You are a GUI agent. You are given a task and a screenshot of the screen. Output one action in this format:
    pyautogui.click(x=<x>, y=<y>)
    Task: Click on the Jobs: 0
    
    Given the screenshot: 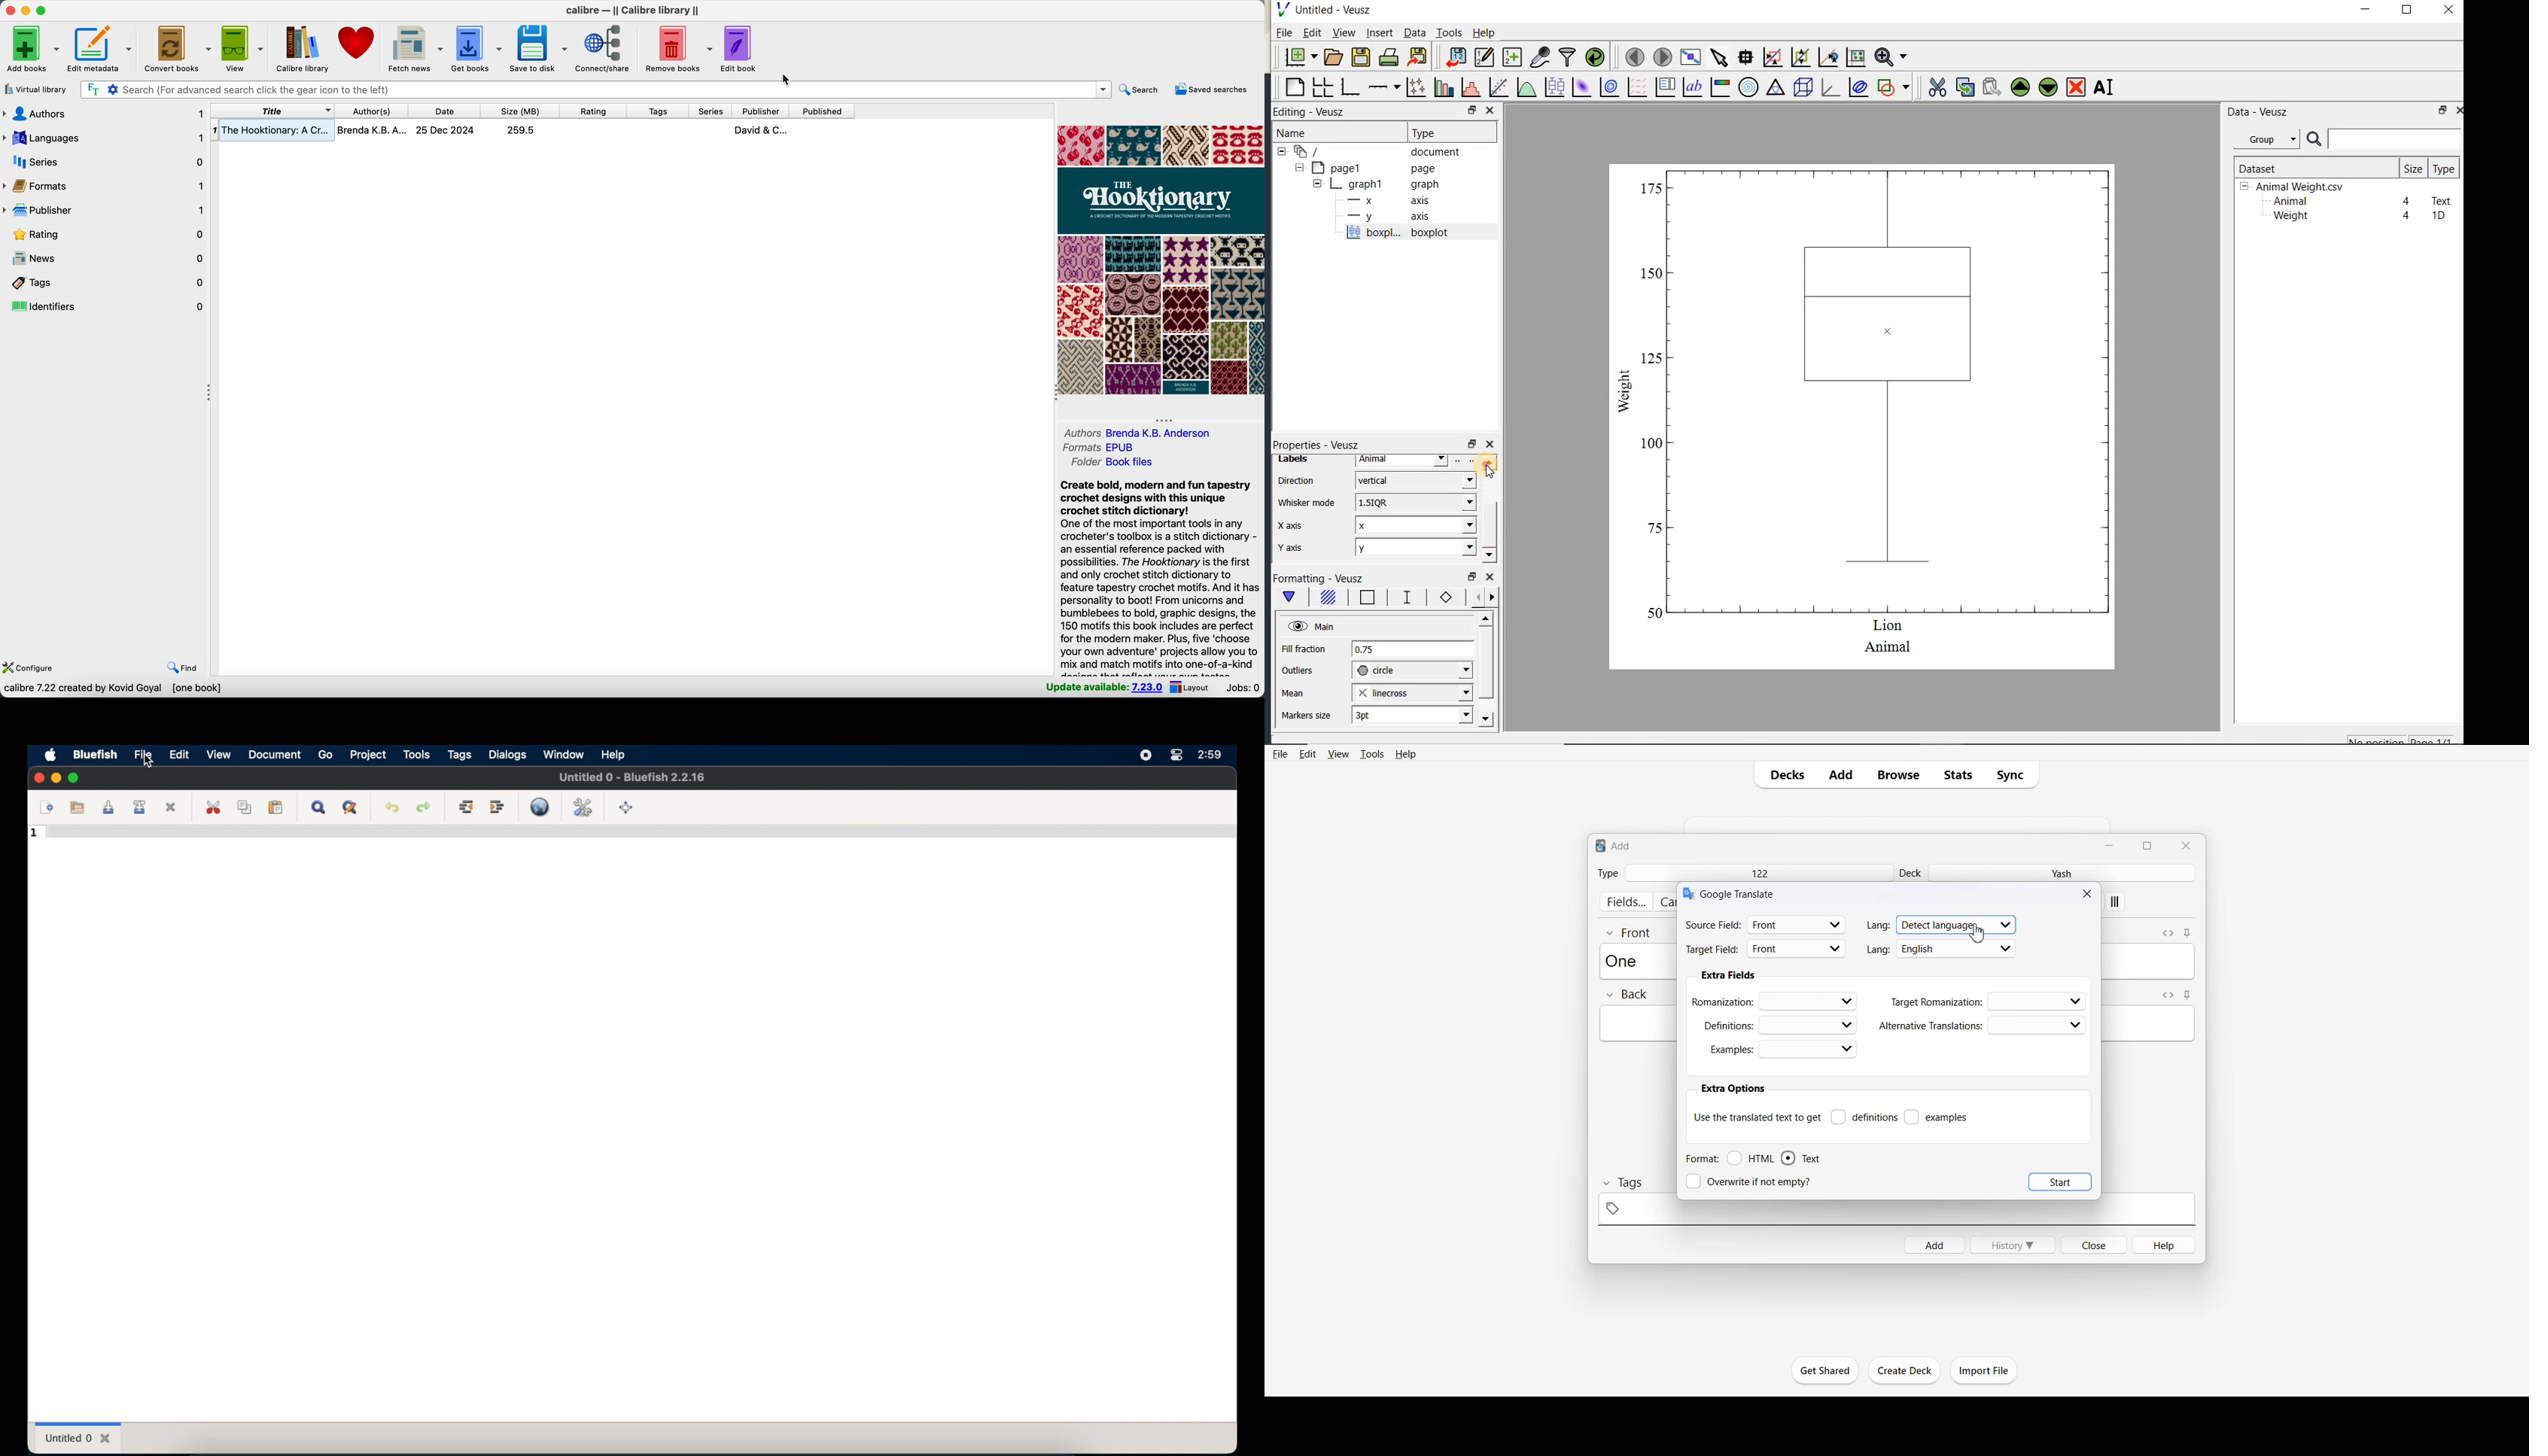 What is the action you would take?
    pyautogui.click(x=1242, y=688)
    